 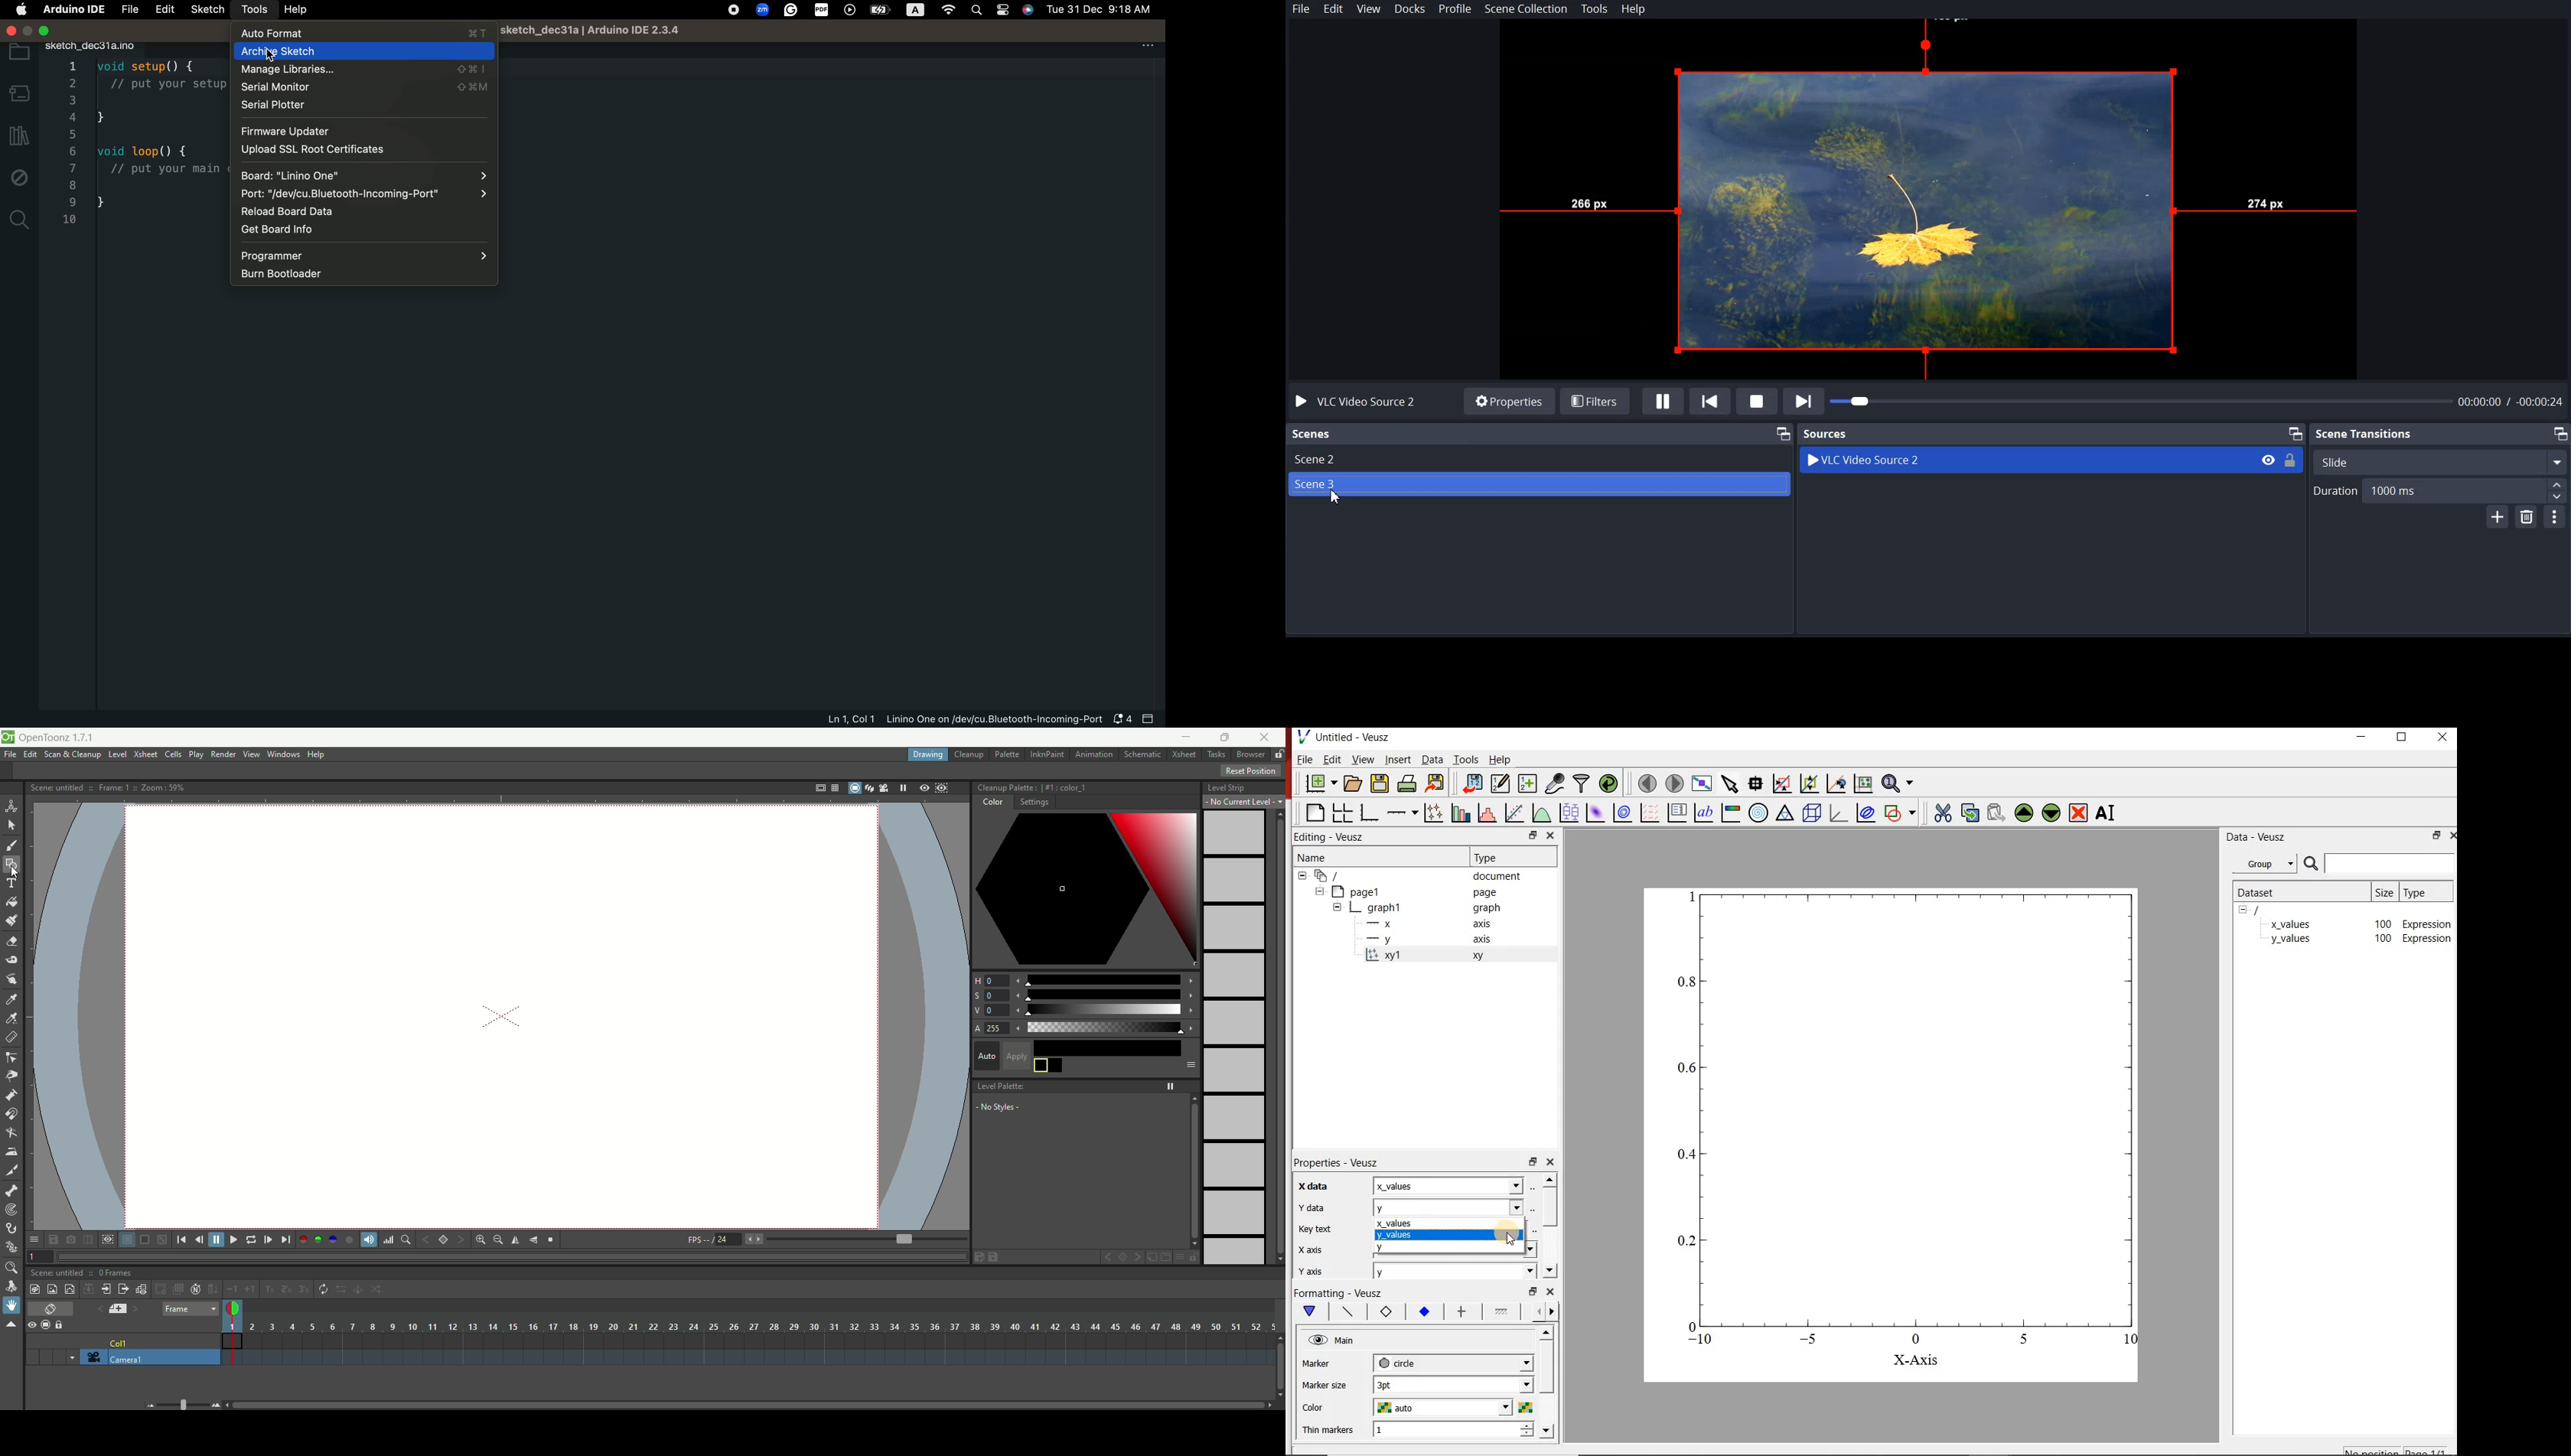 I want to click on plot 2d dataset as contours, so click(x=1624, y=813).